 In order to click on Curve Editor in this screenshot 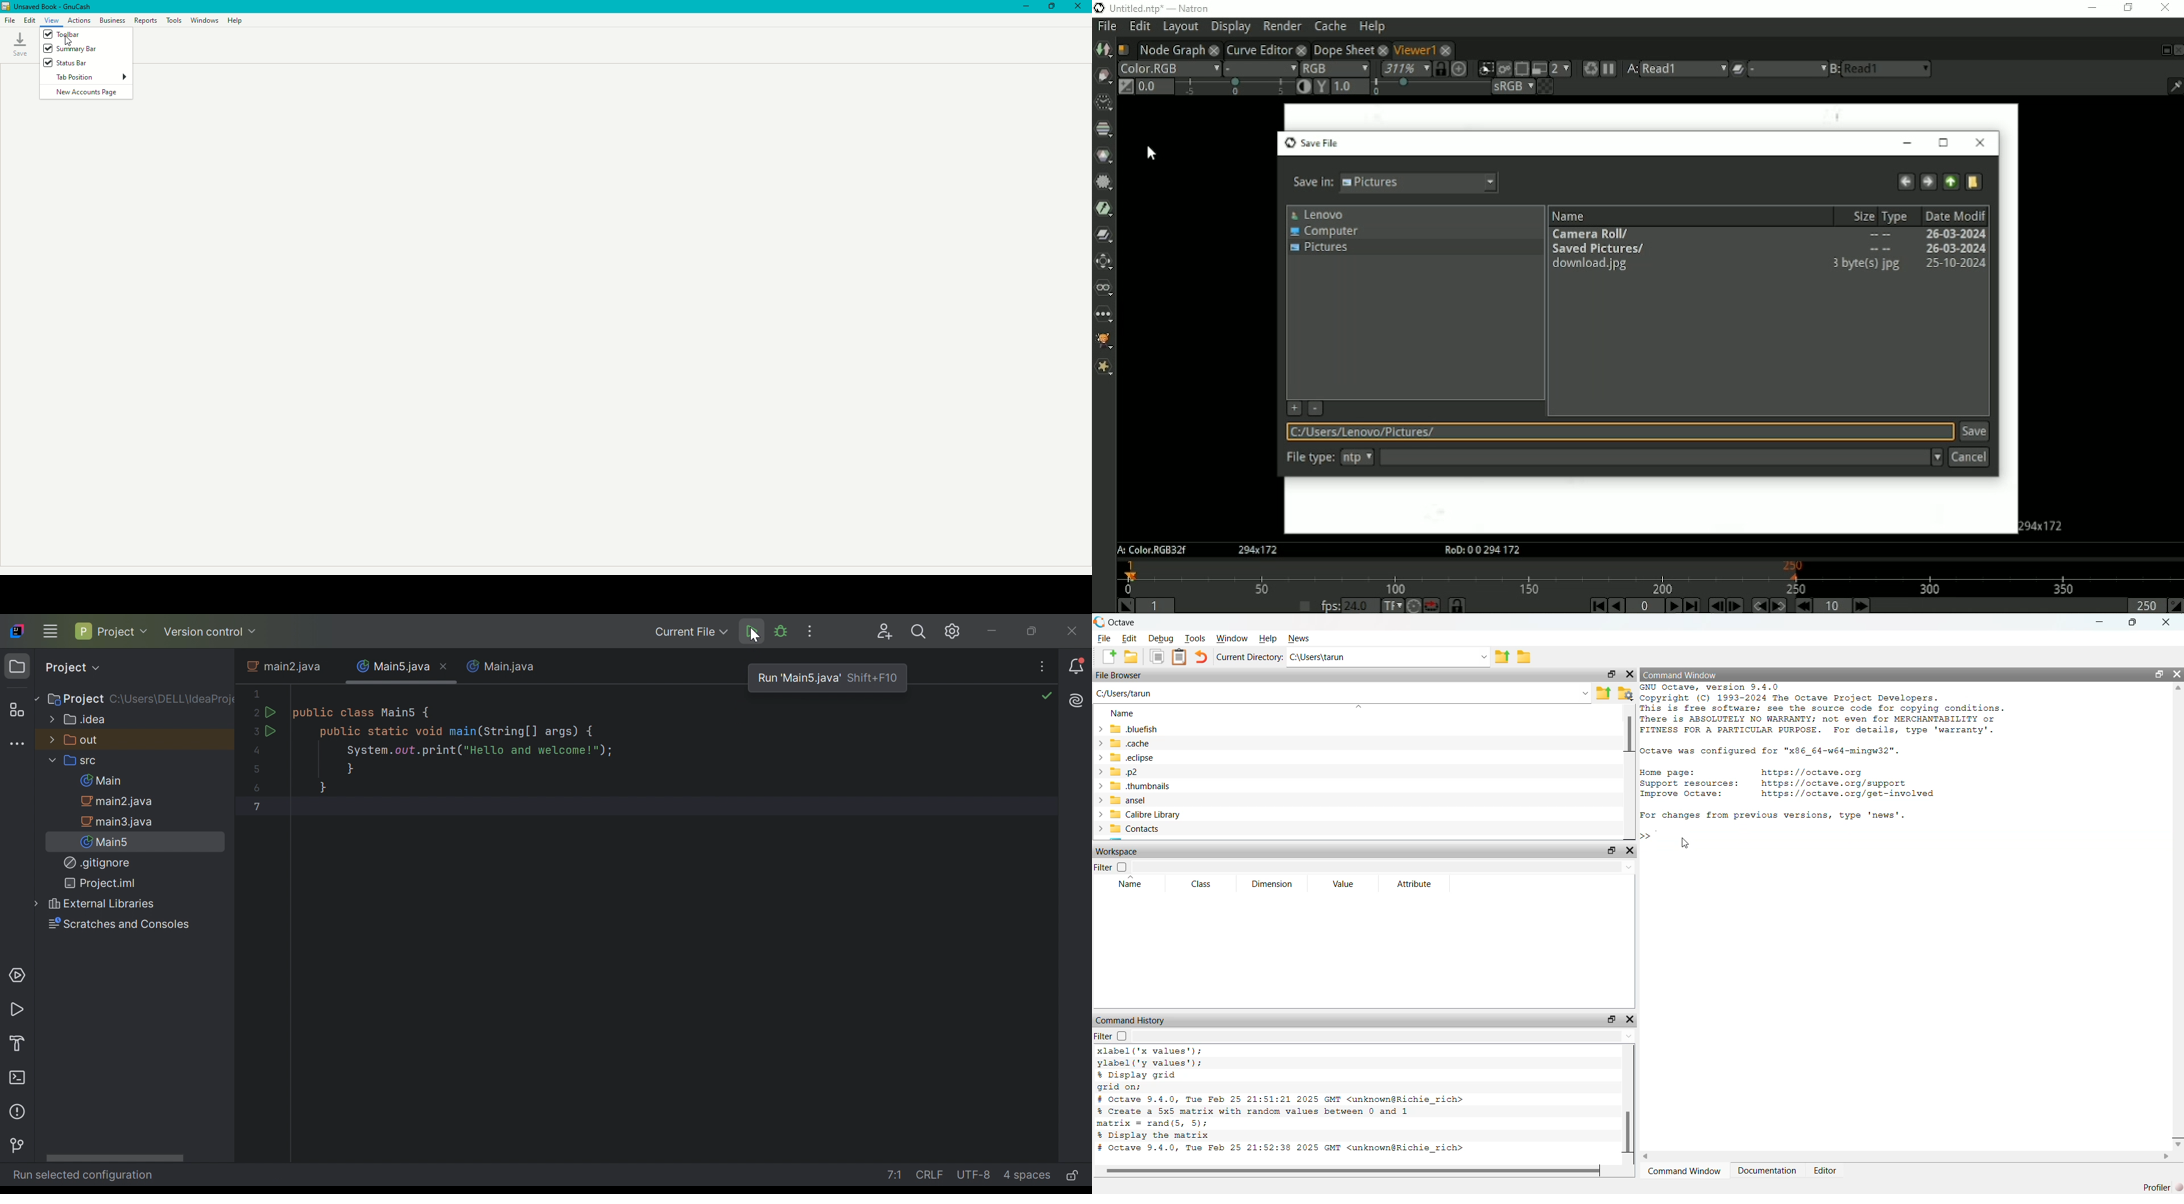, I will do `click(1260, 48)`.